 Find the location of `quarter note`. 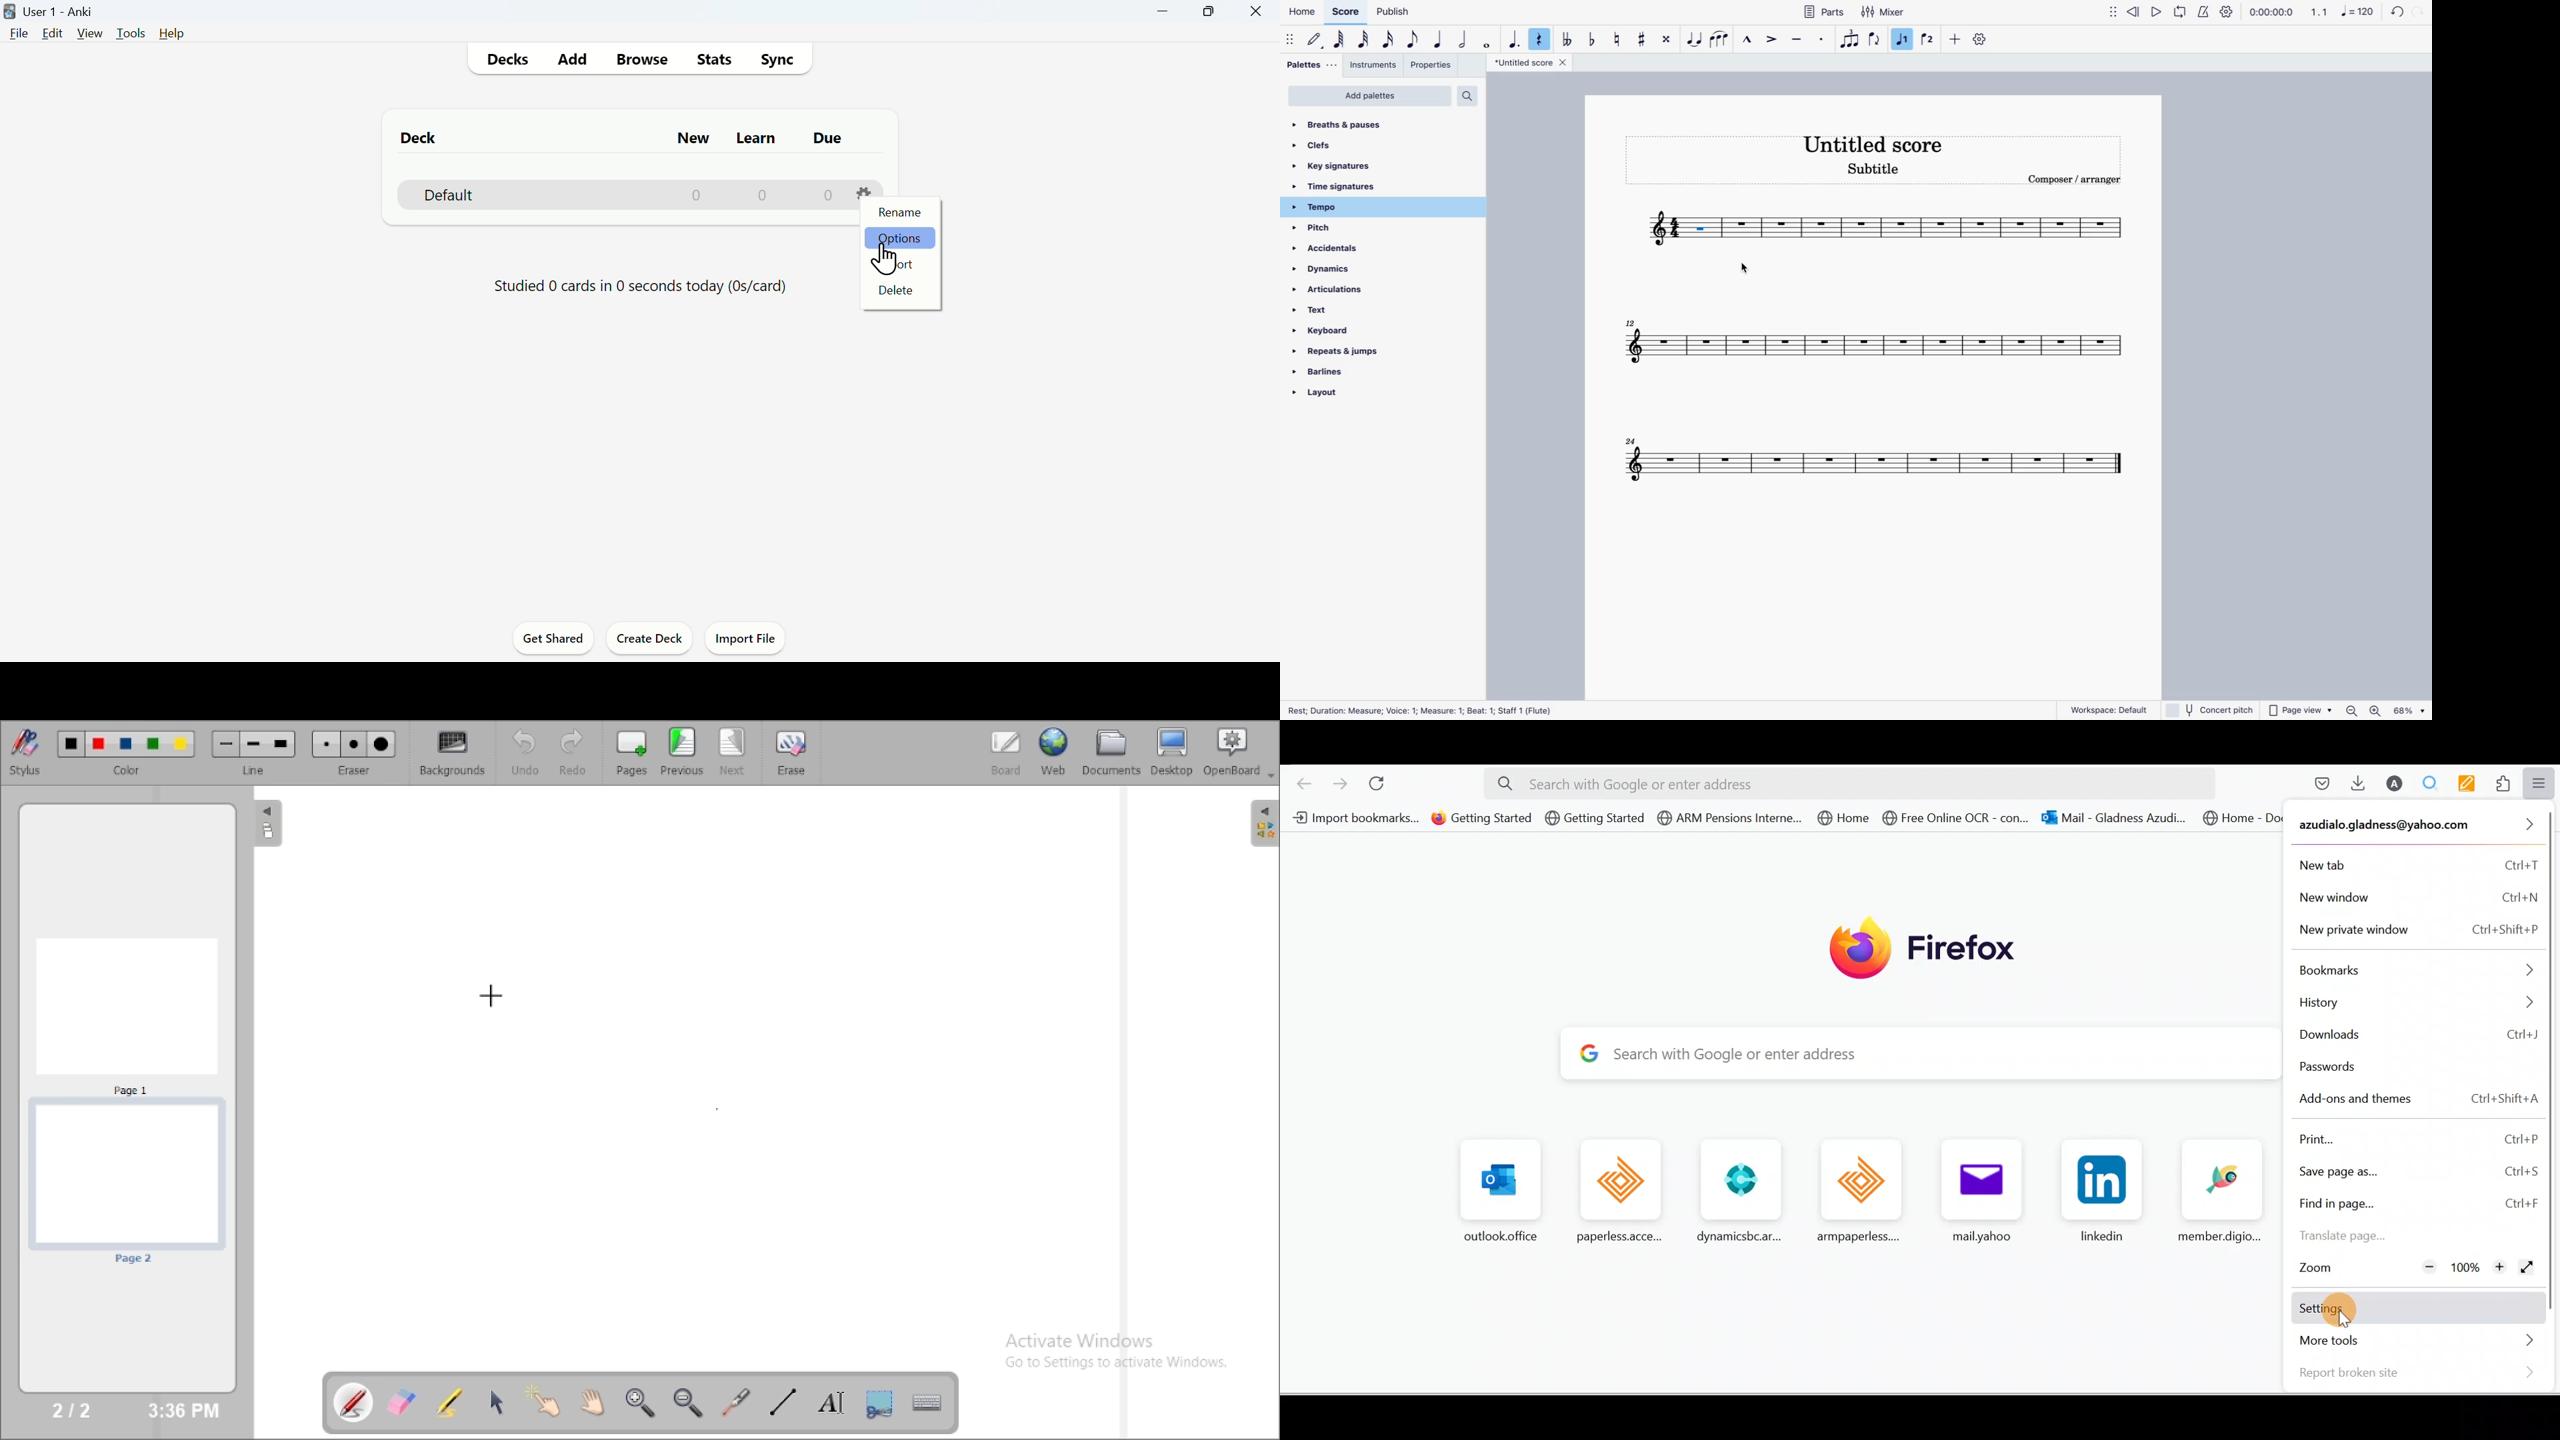

quarter note is located at coordinates (1438, 40).